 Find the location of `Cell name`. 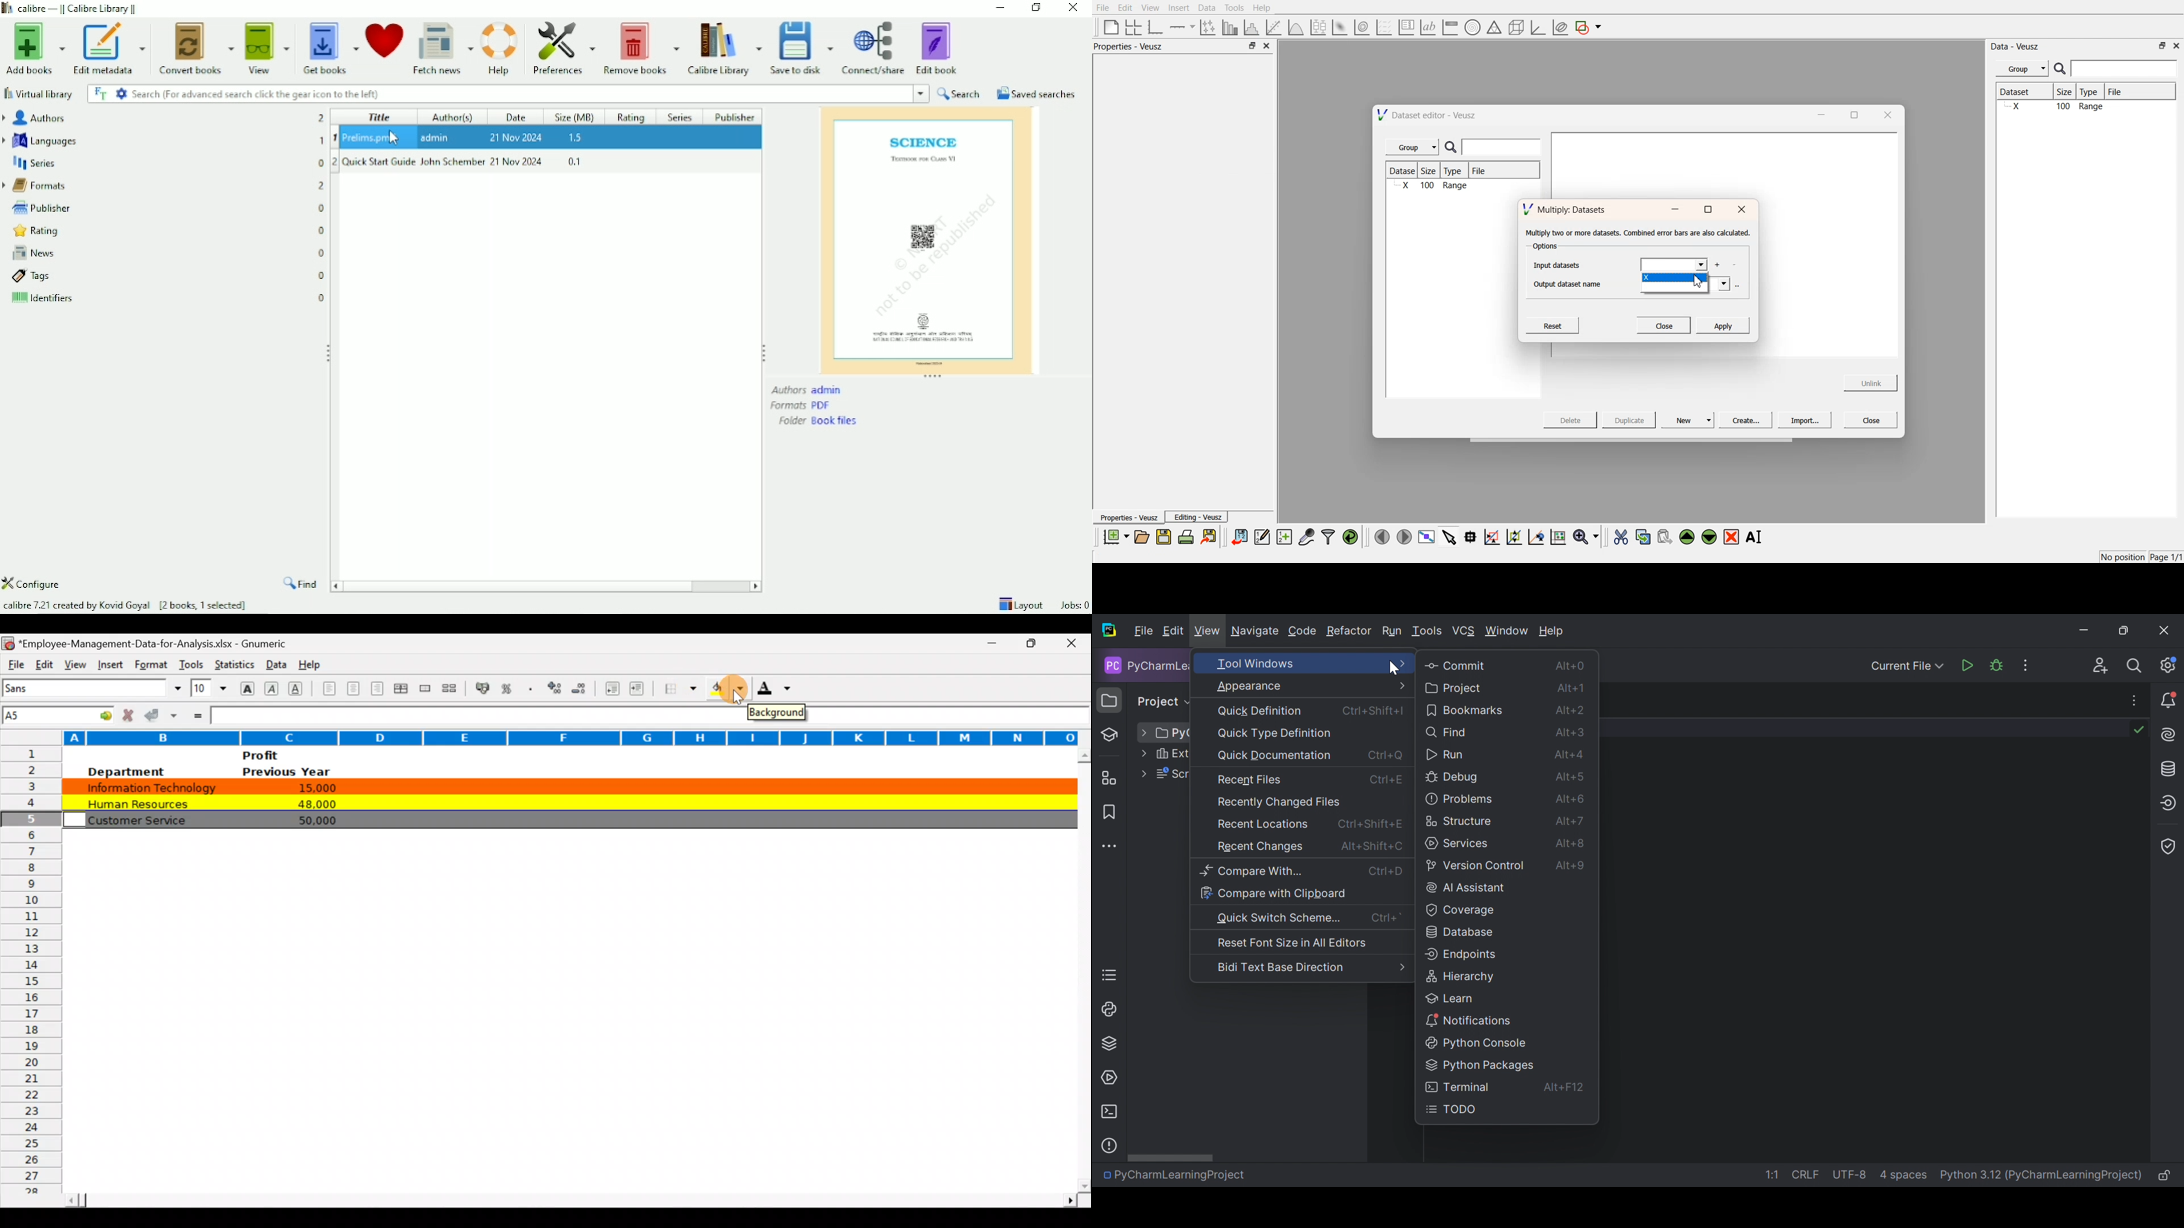

Cell name is located at coordinates (59, 712).